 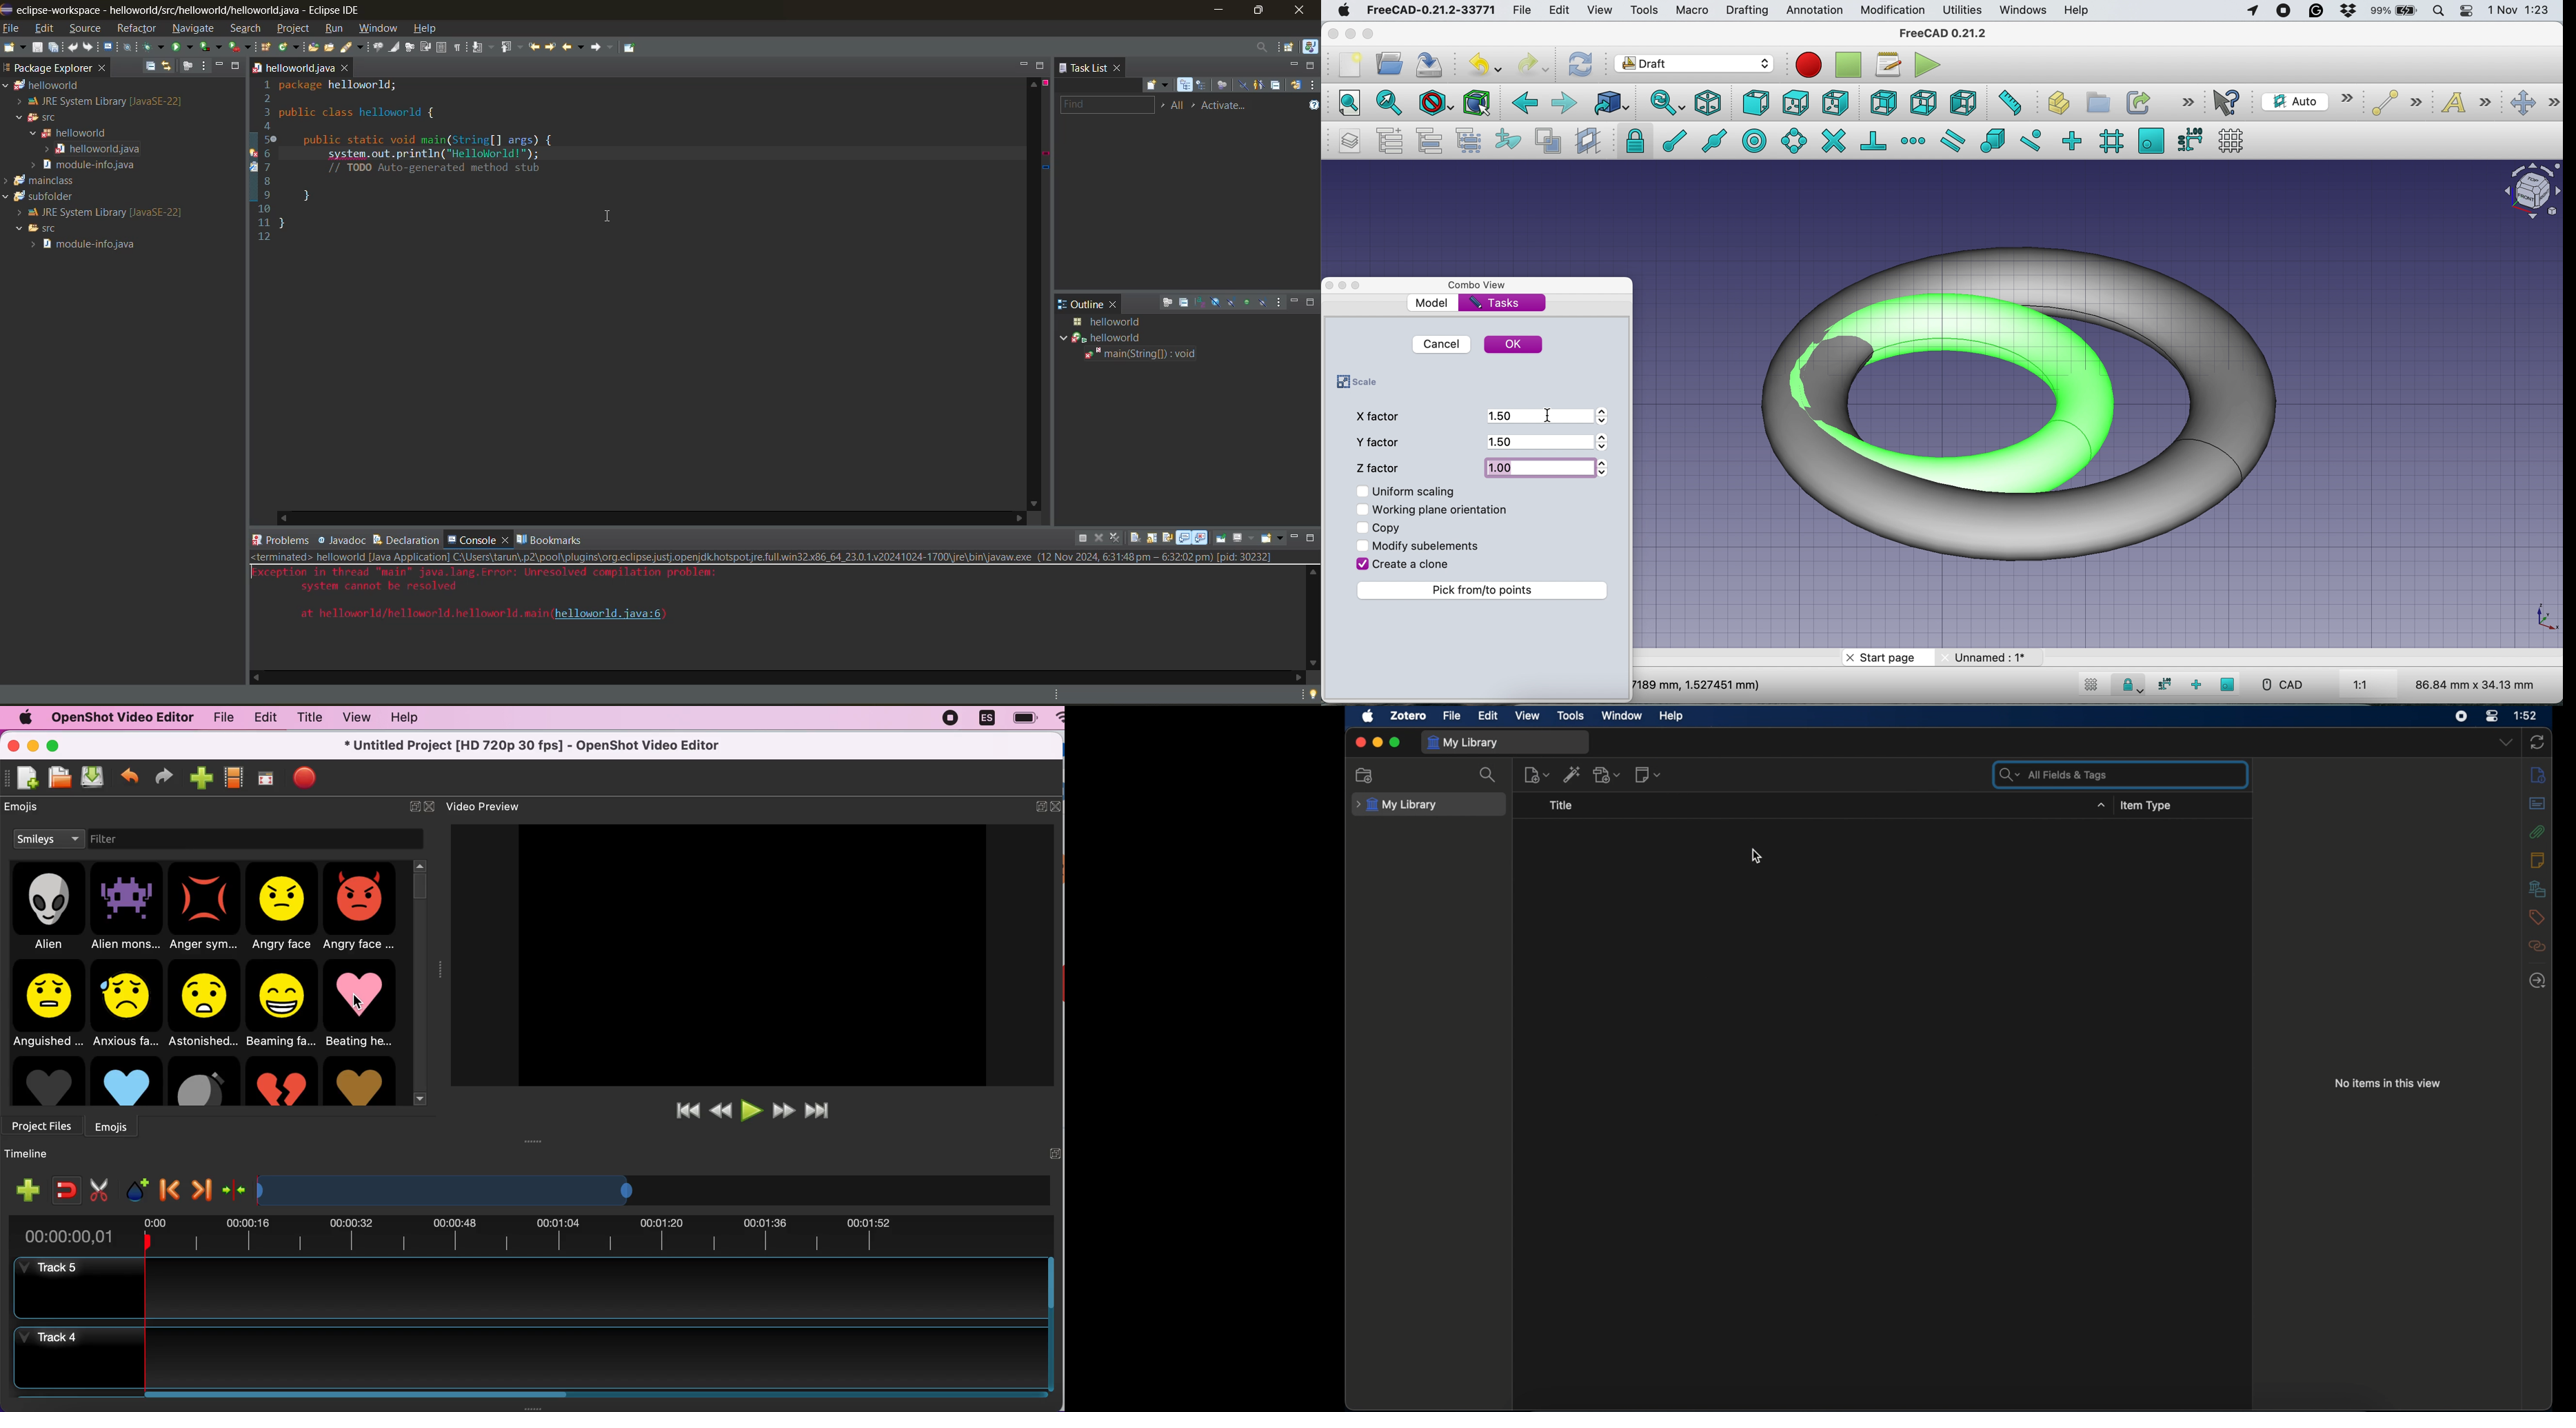 I want to click on previous marker, so click(x=170, y=1187).